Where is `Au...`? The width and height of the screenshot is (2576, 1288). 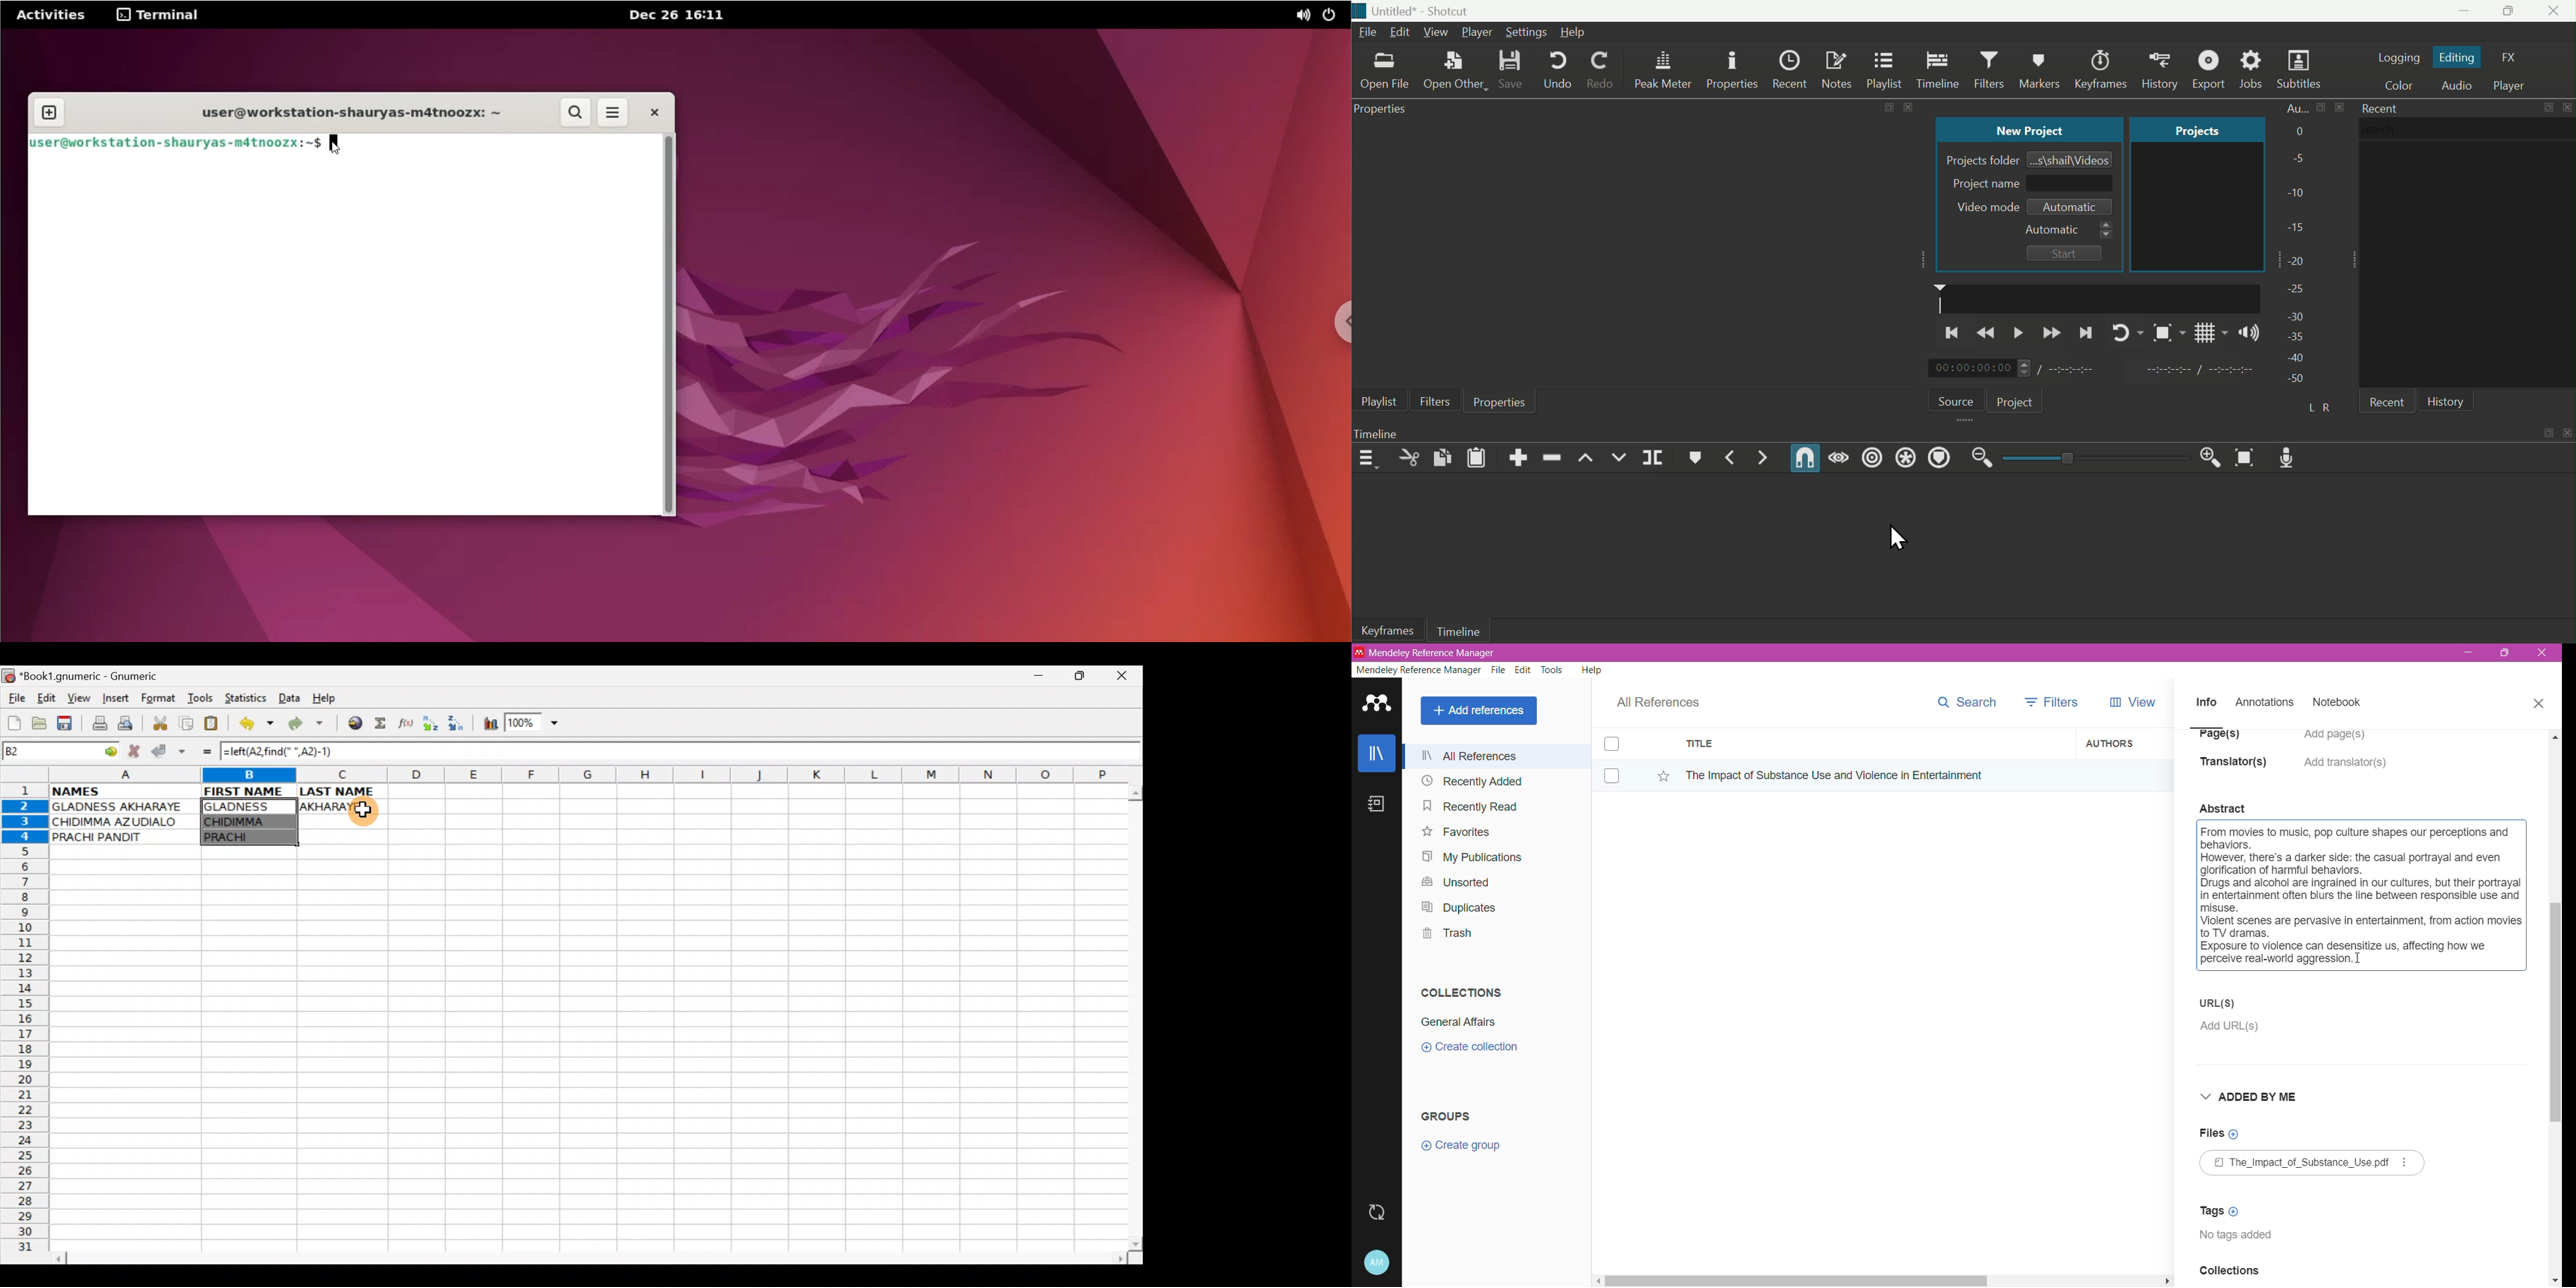 Au... is located at coordinates (2293, 108).